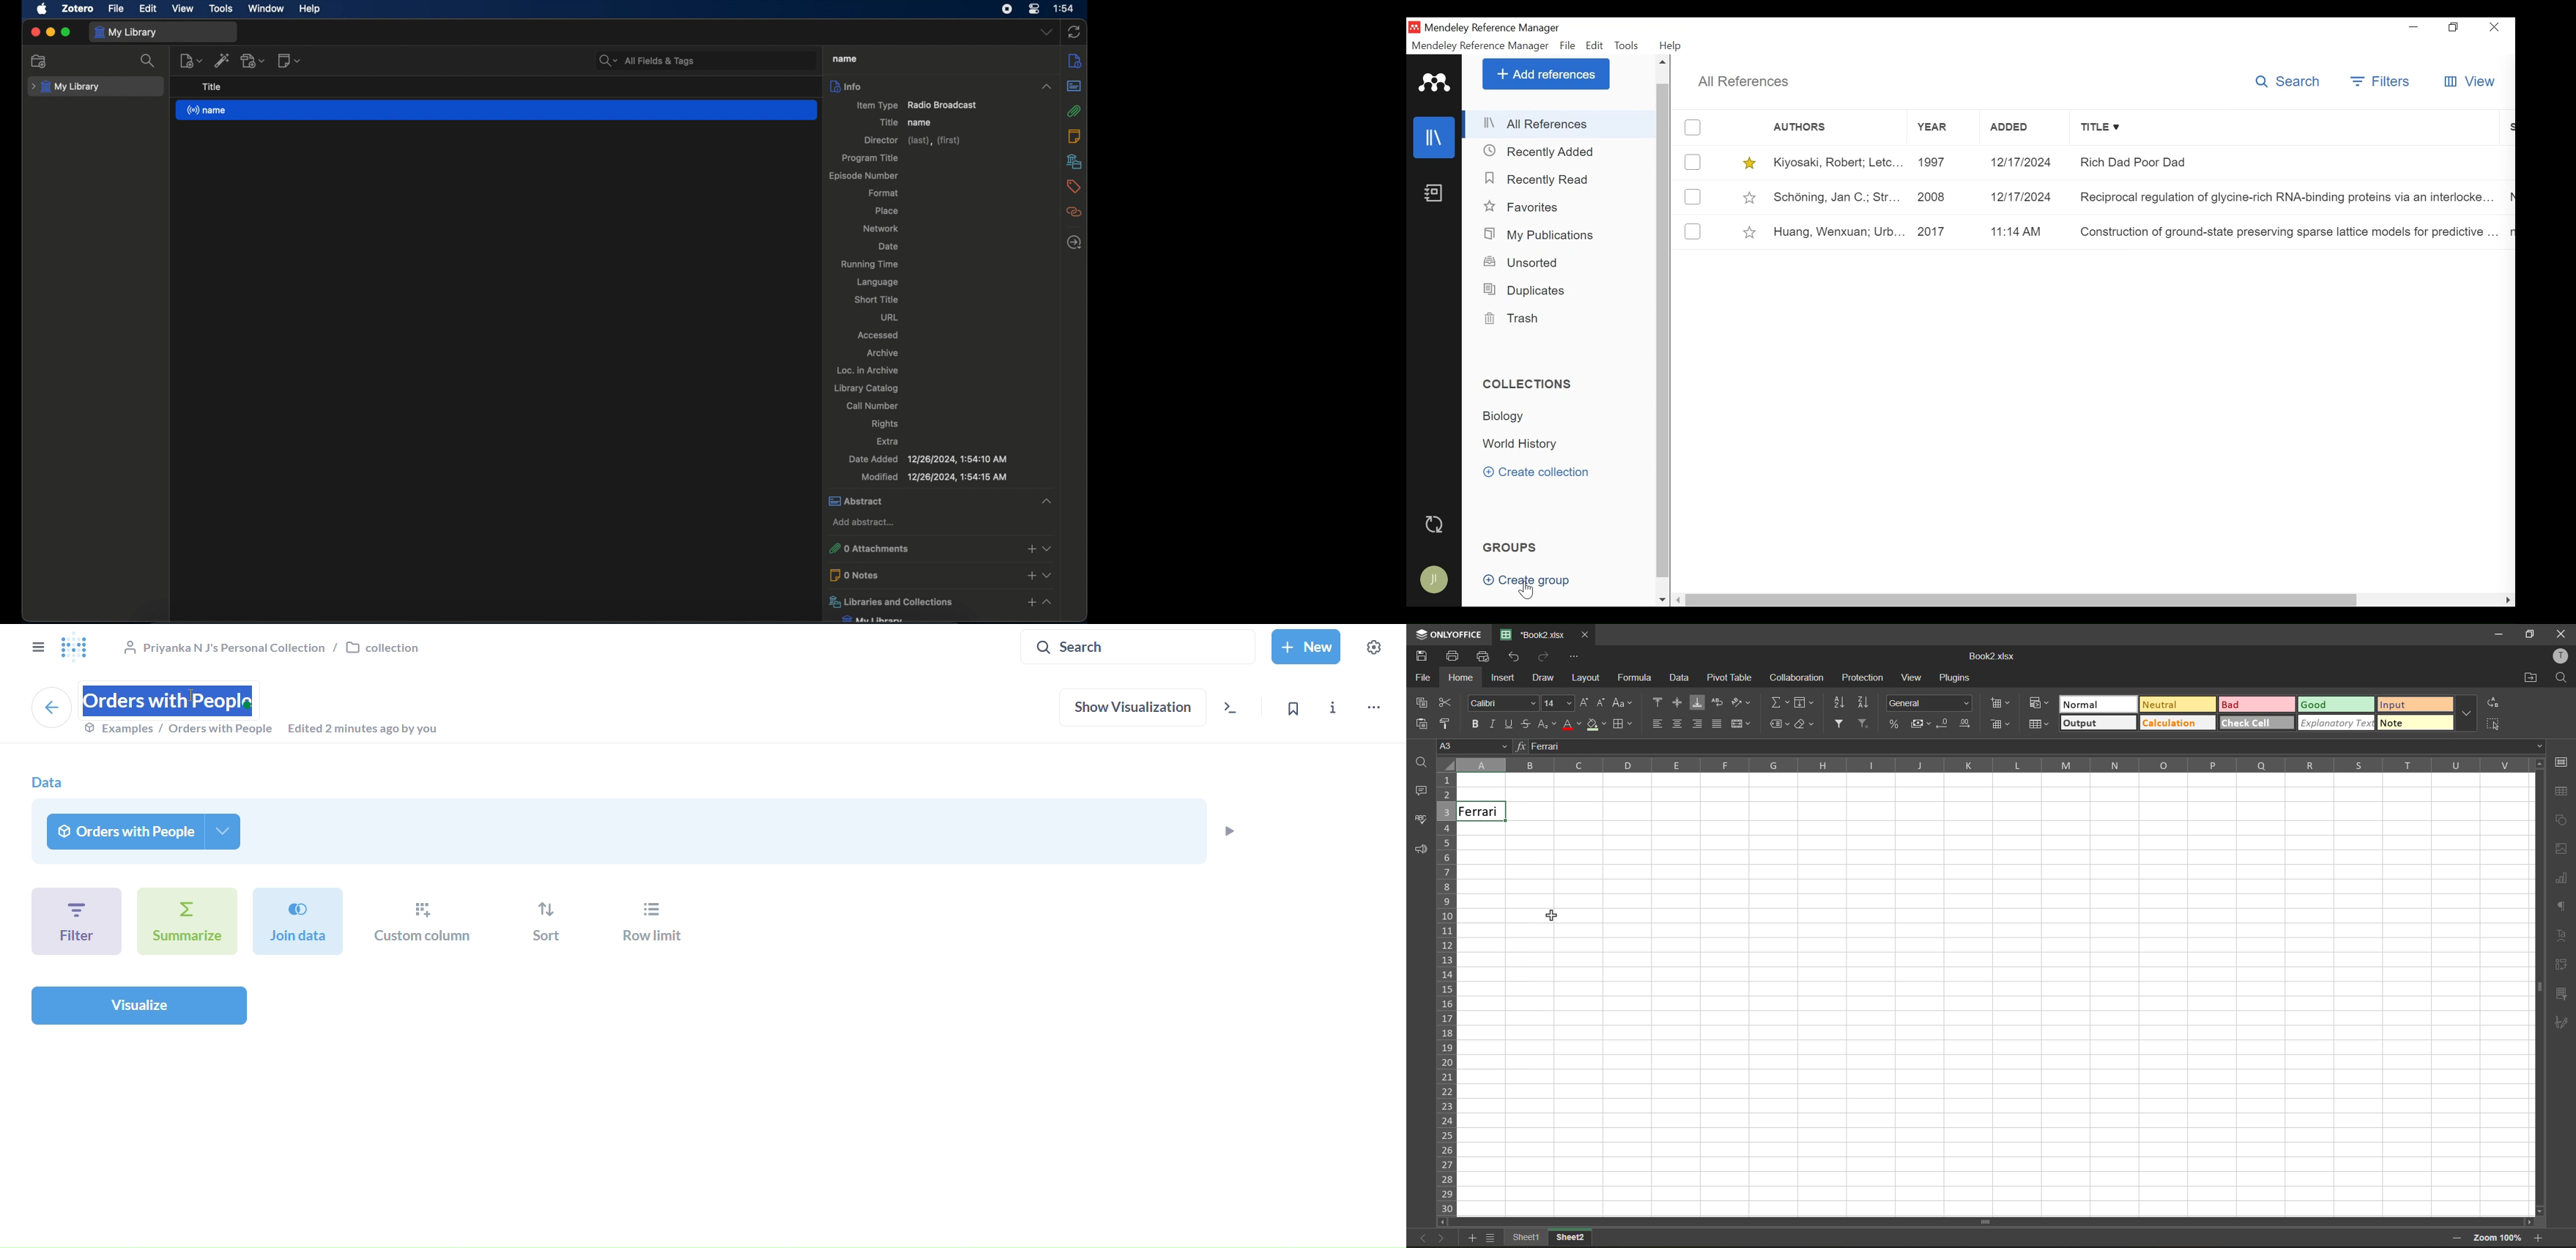 This screenshot has height=1260, width=2576. What do you see at coordinates (2287, 128) in the screenshot?
I see `Title` at bounding box center [2287, 128].